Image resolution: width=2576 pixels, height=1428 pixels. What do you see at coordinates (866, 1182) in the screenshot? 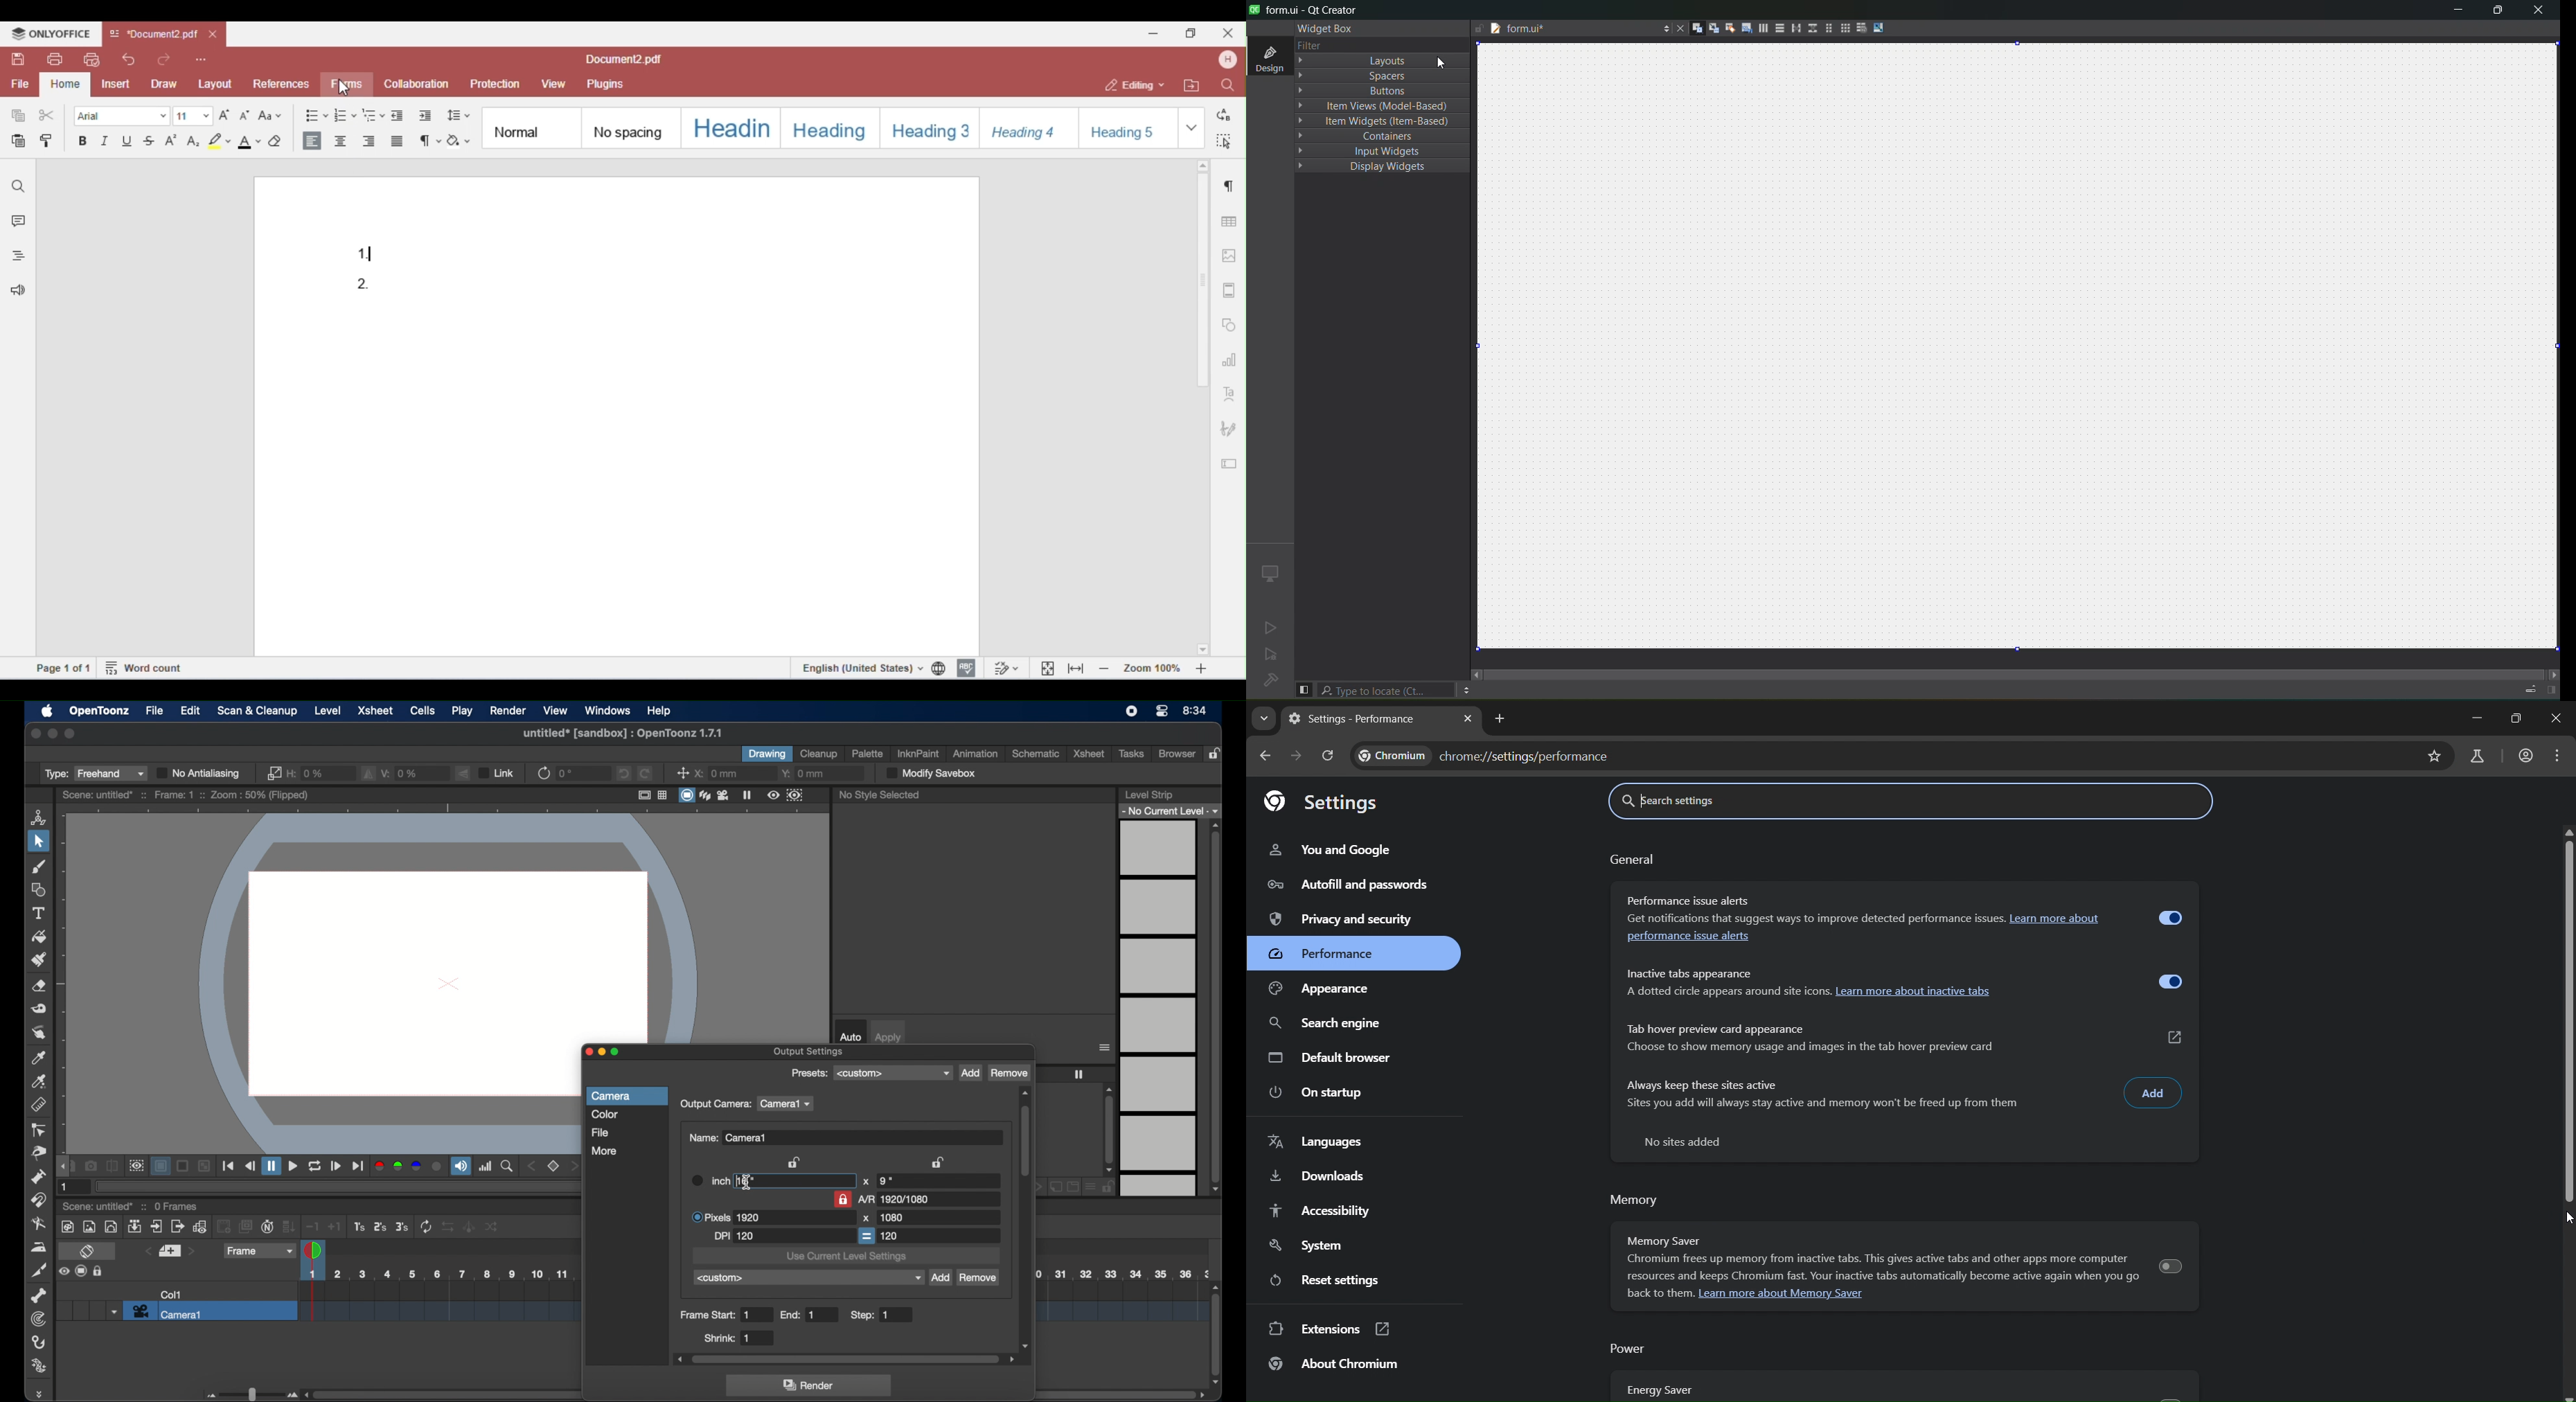
I see `x` at bounding box center [866, 1182].